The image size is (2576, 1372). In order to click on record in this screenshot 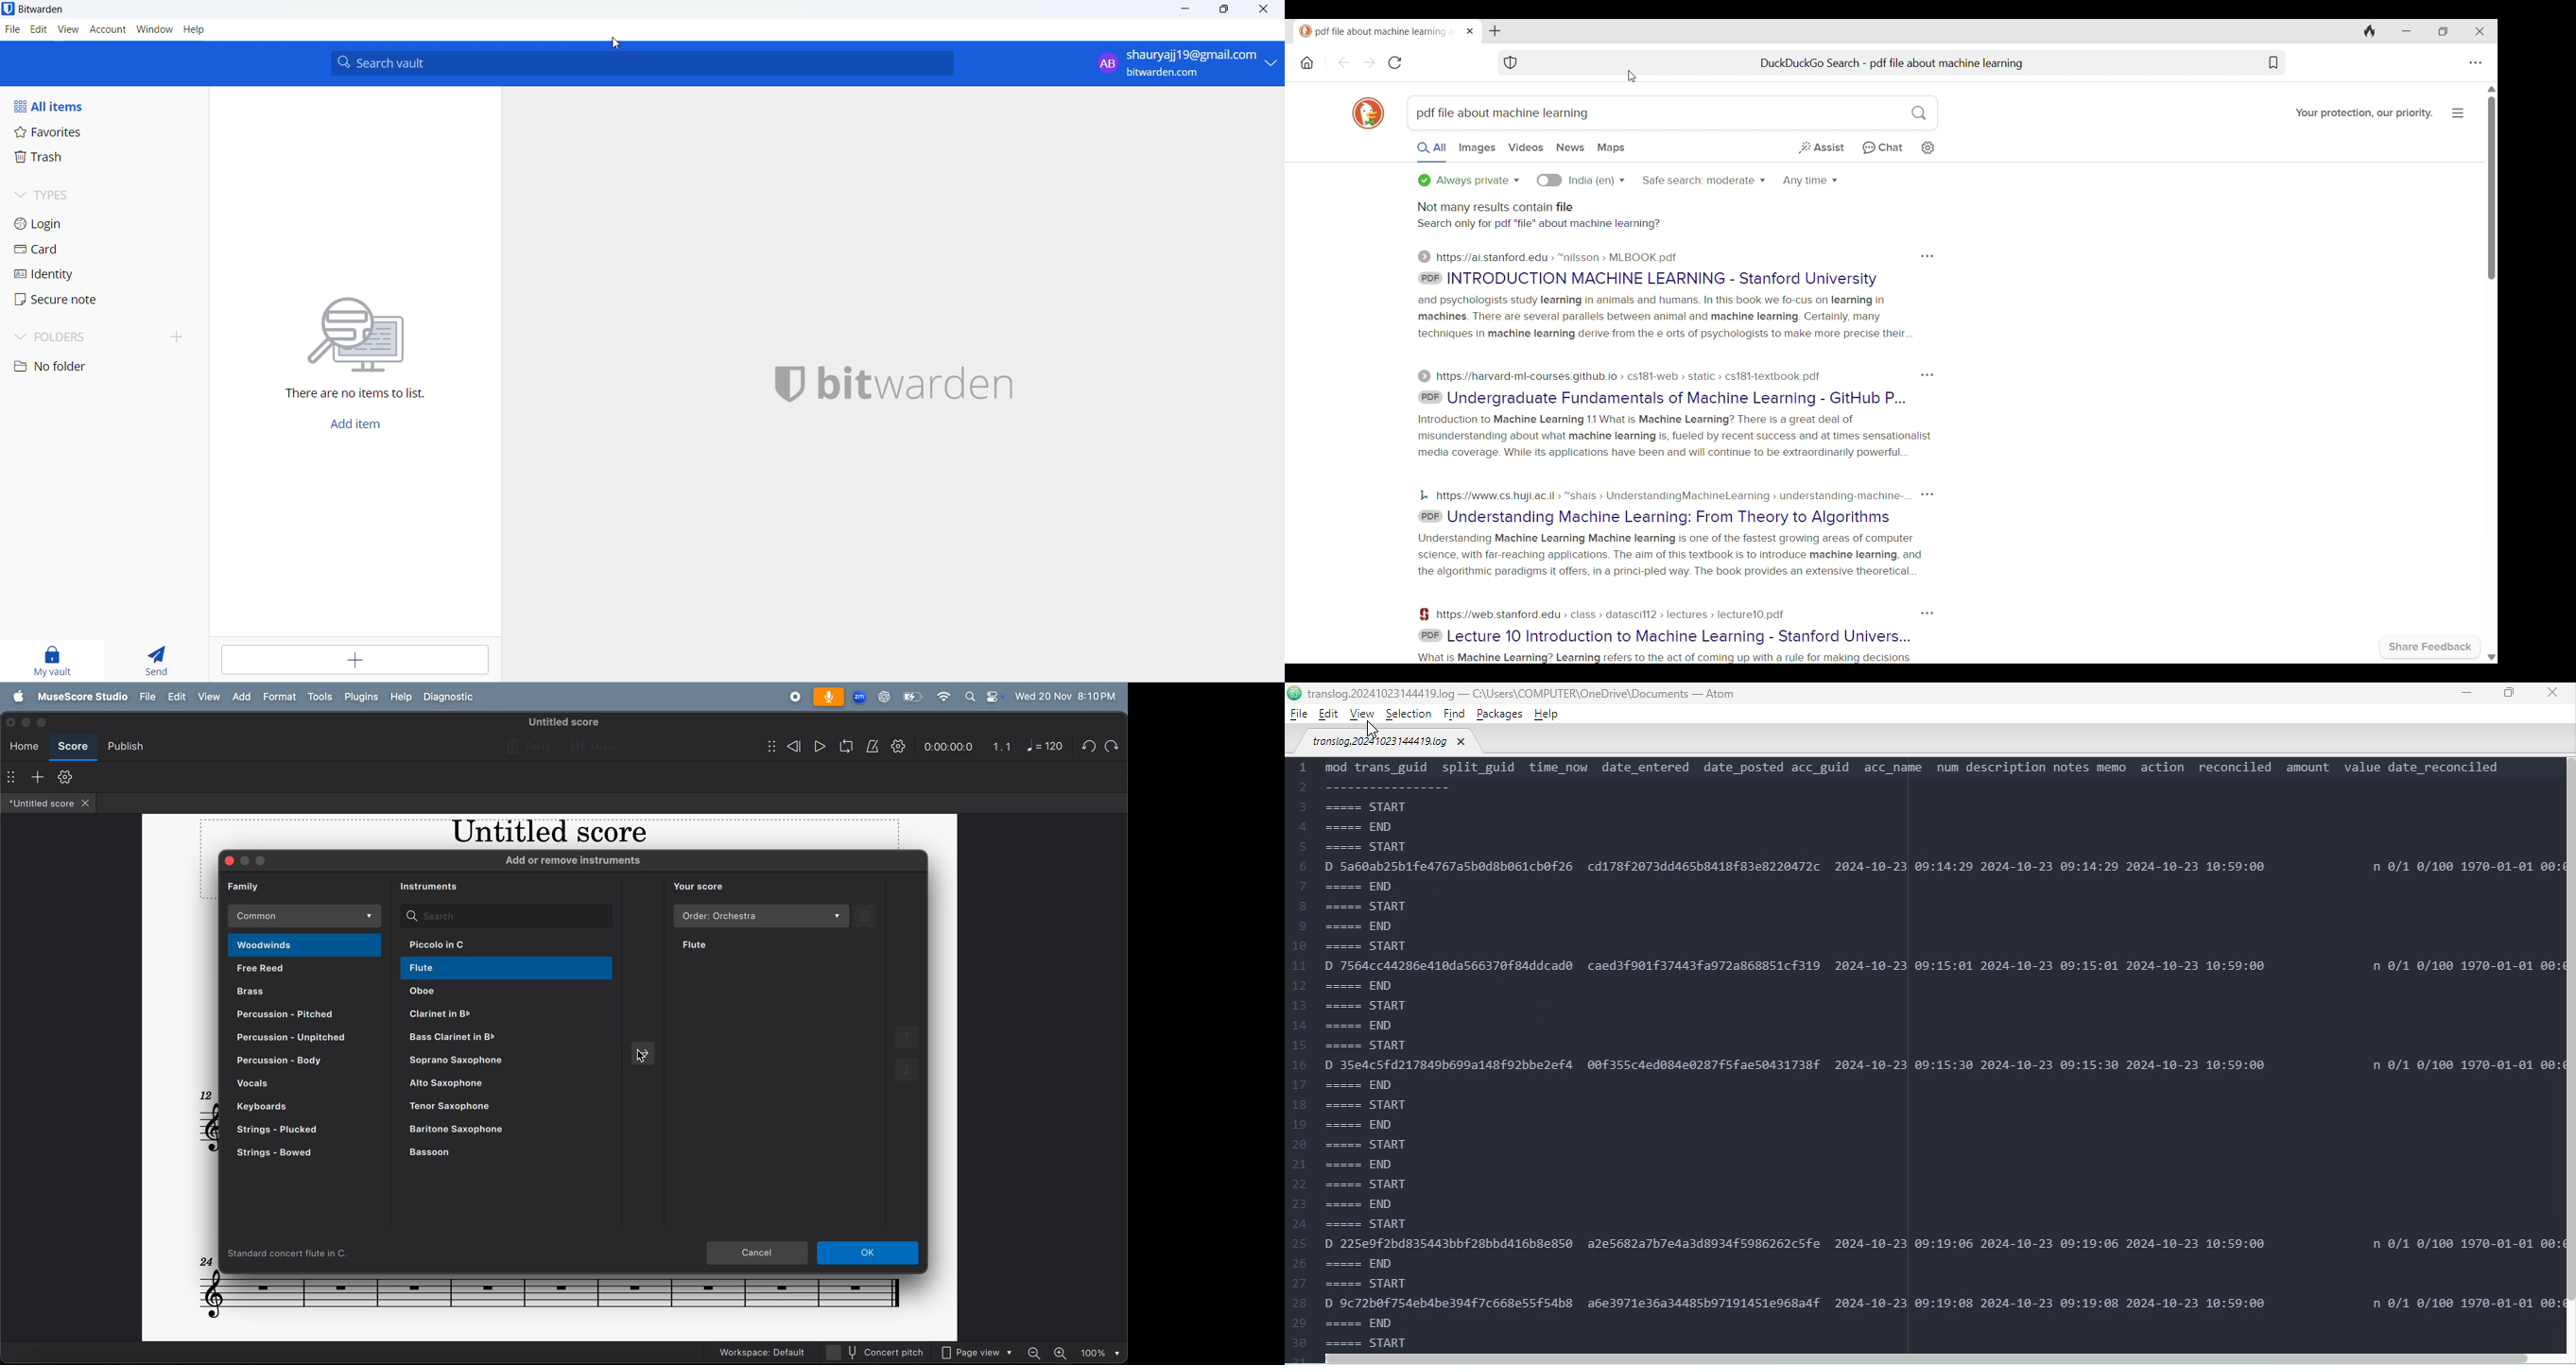, I will do `click(792, 698)`.